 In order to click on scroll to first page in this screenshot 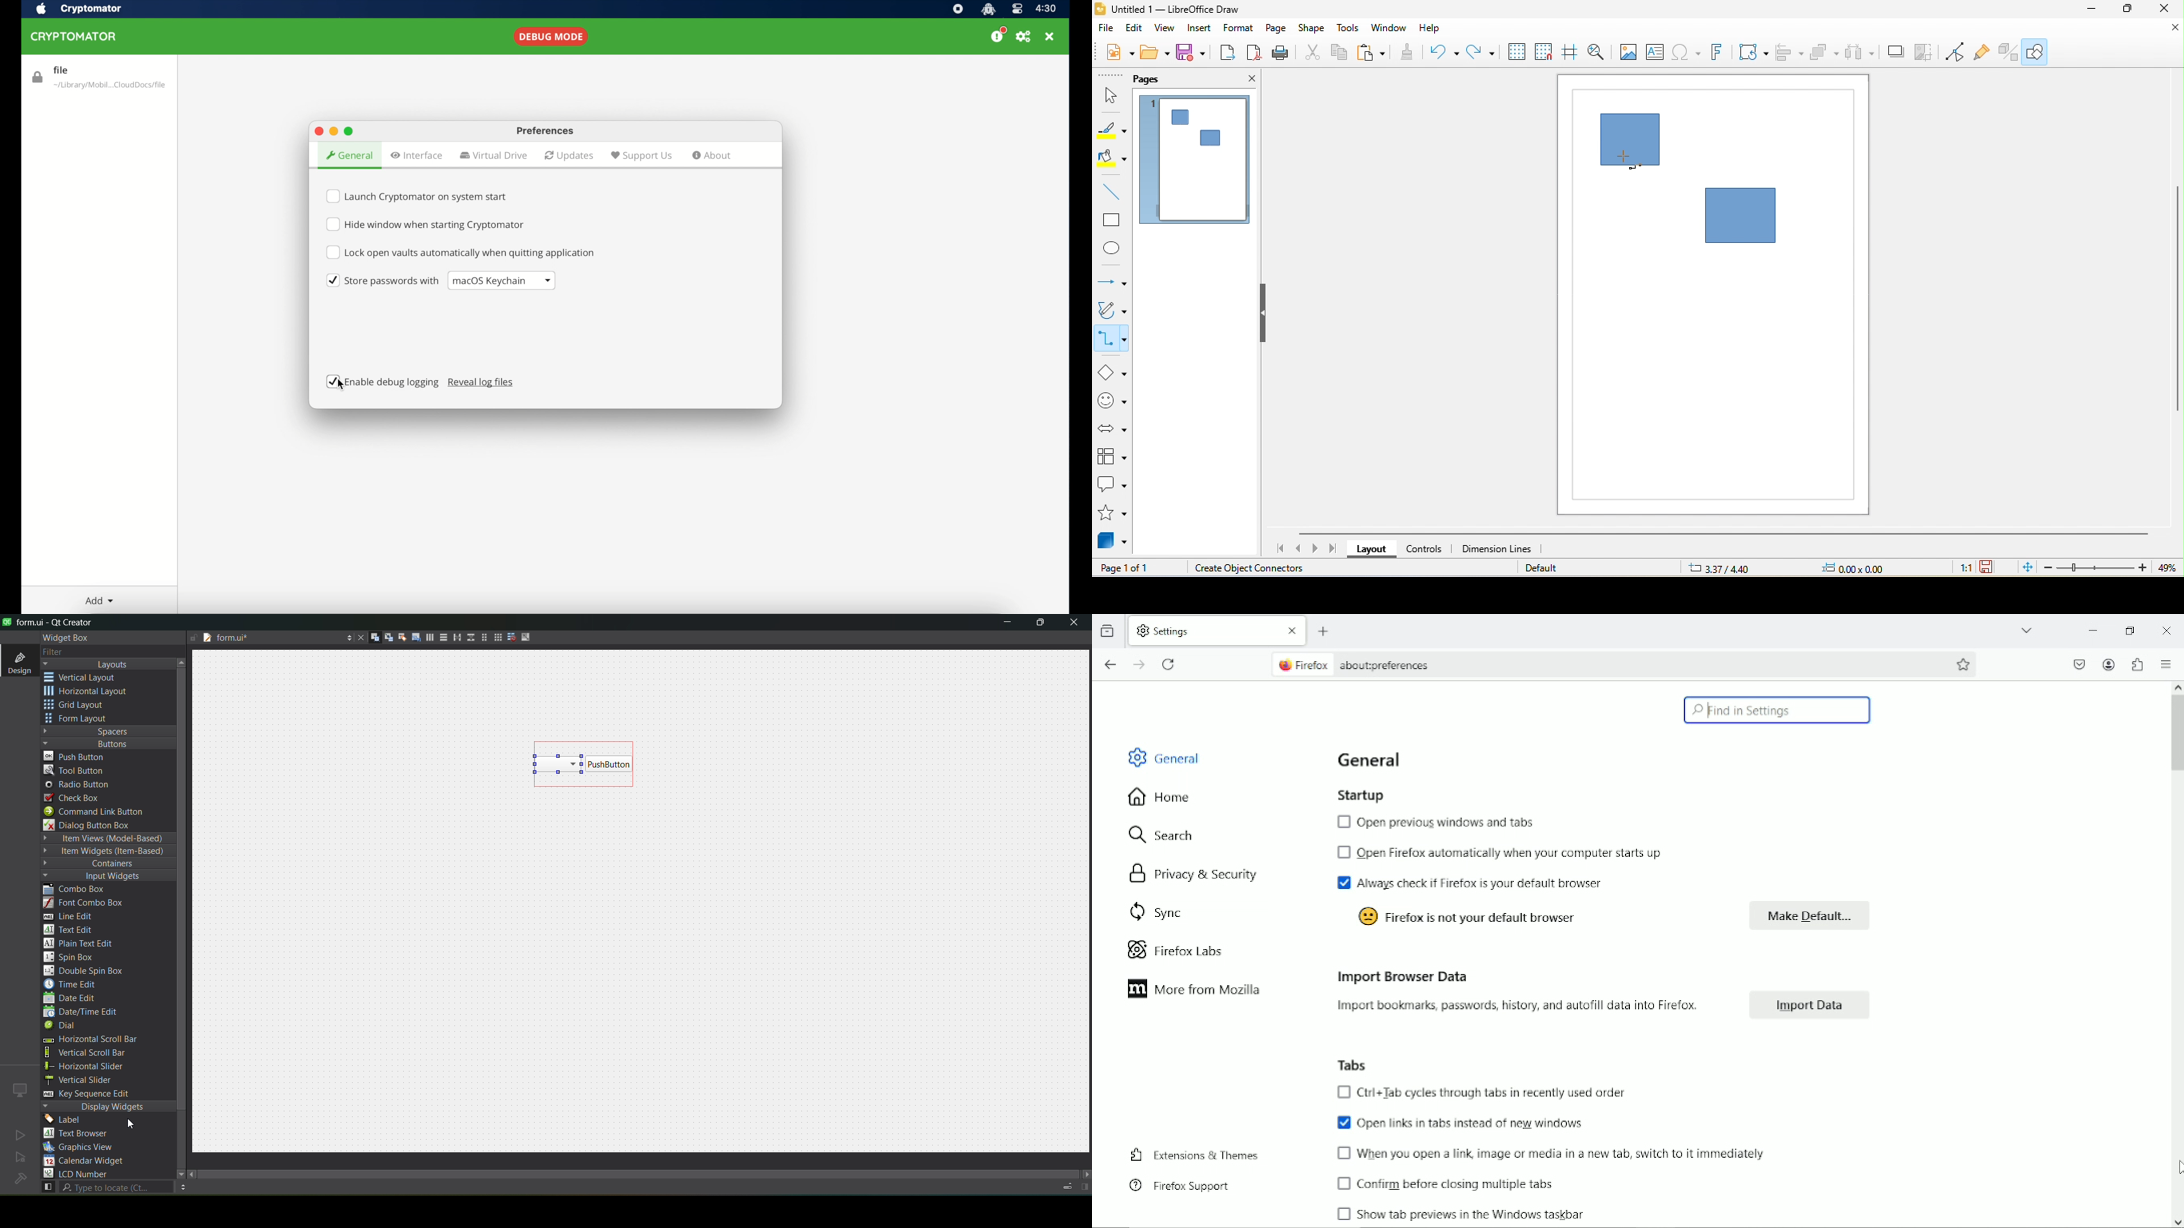, I will do `click(1277, 549)`.